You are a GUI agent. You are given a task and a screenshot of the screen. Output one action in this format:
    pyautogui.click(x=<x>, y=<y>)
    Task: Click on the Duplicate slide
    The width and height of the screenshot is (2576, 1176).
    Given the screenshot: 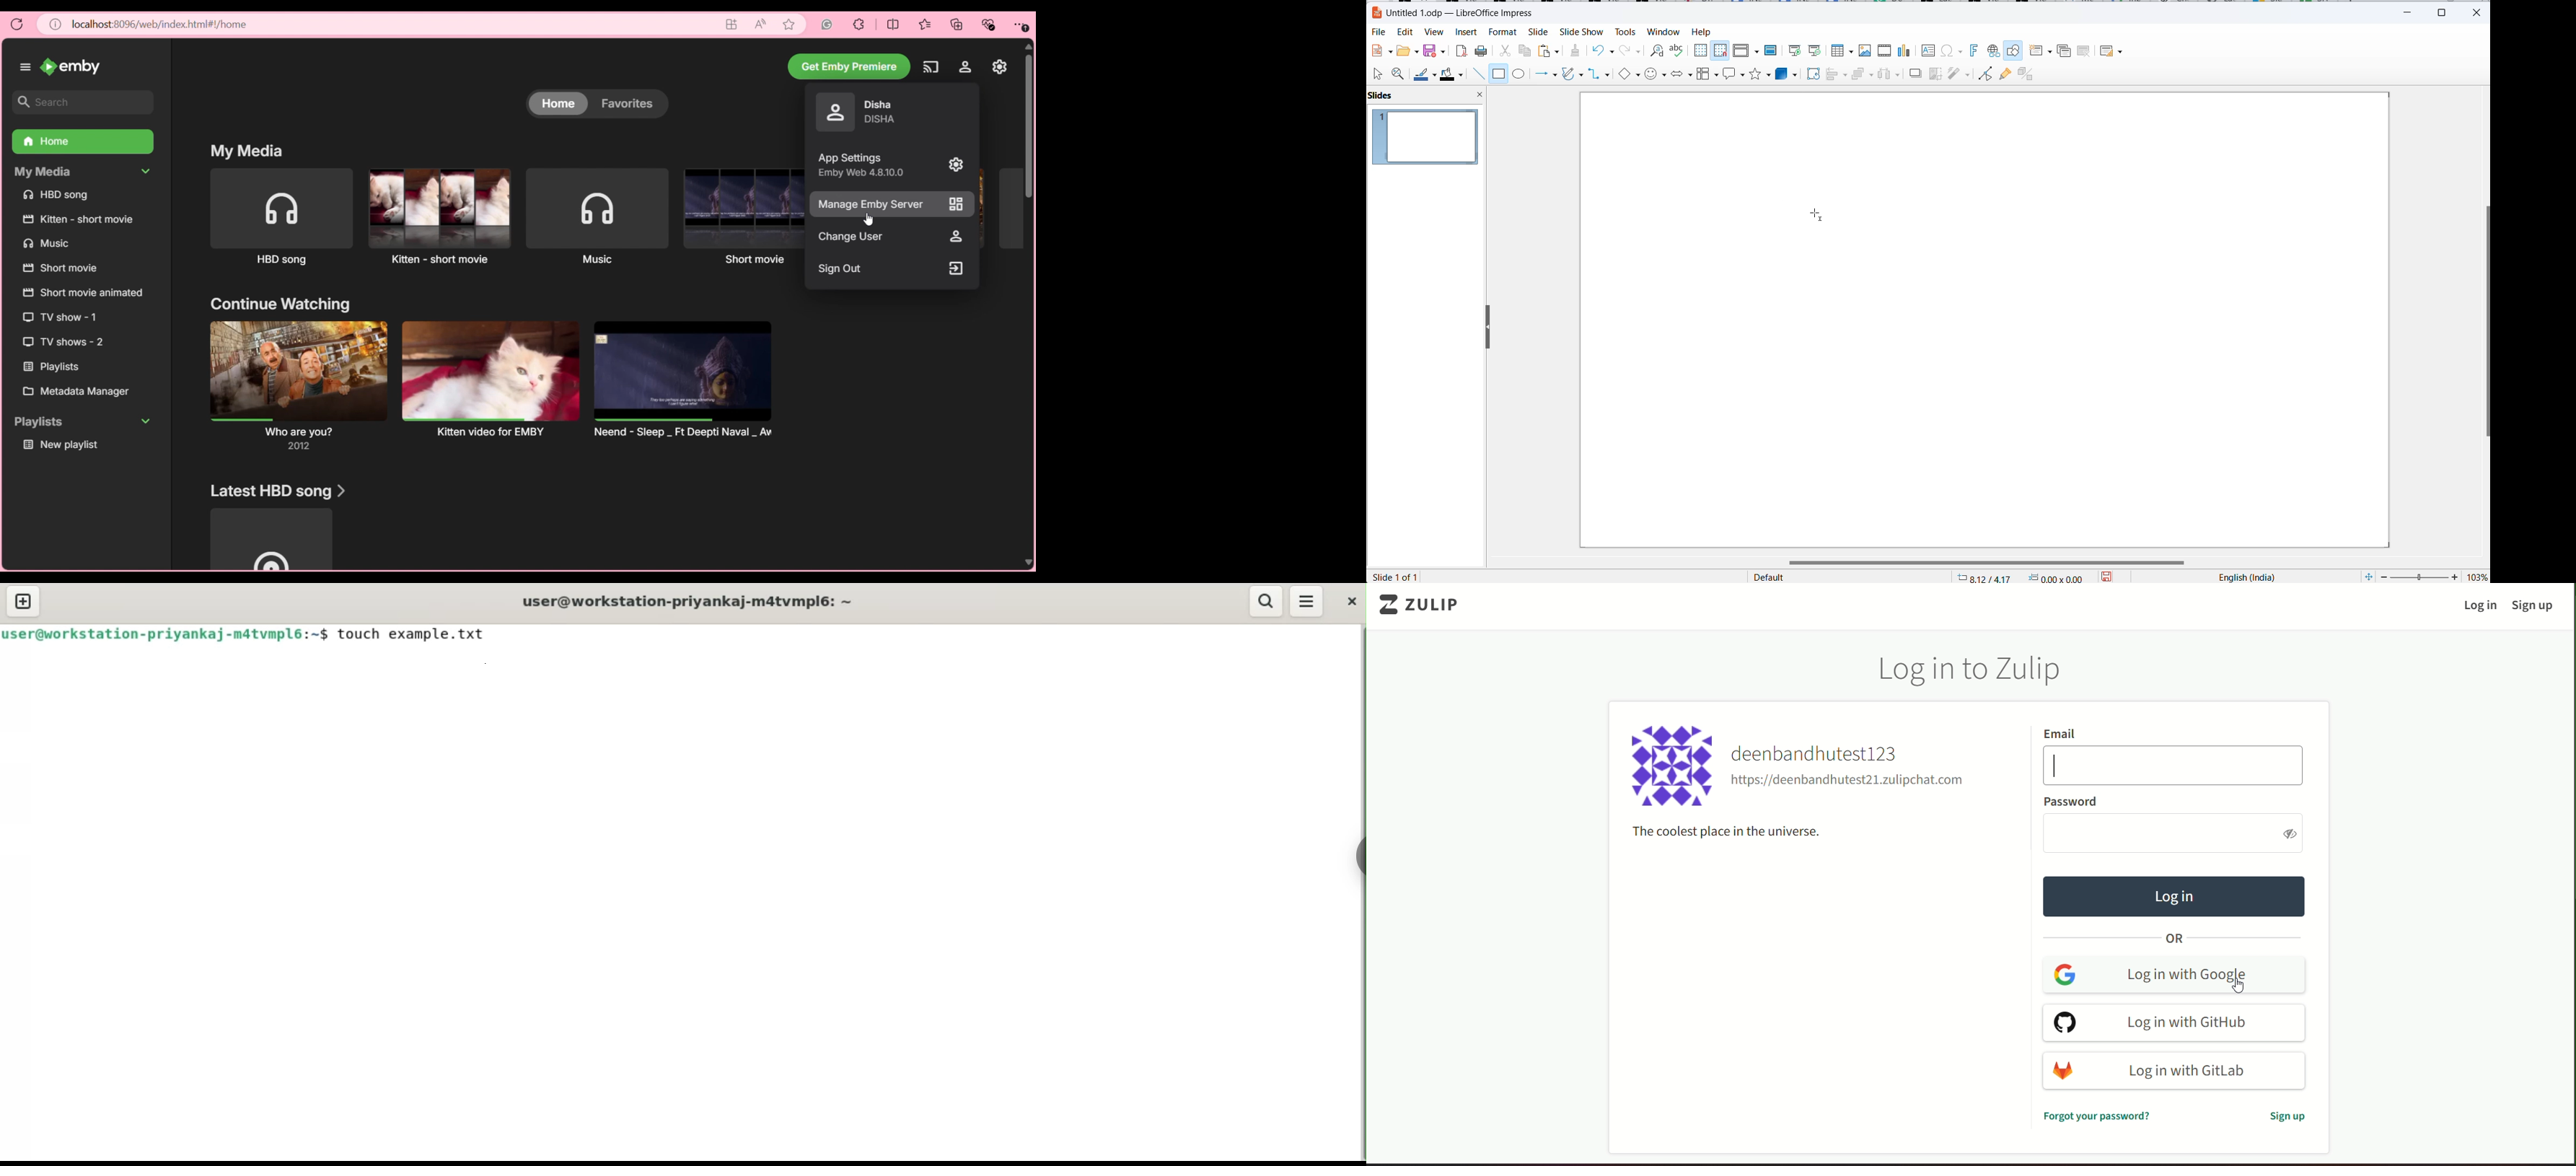 What is the action you would take?
    pyautogui.click(x=2064, y=51)
    